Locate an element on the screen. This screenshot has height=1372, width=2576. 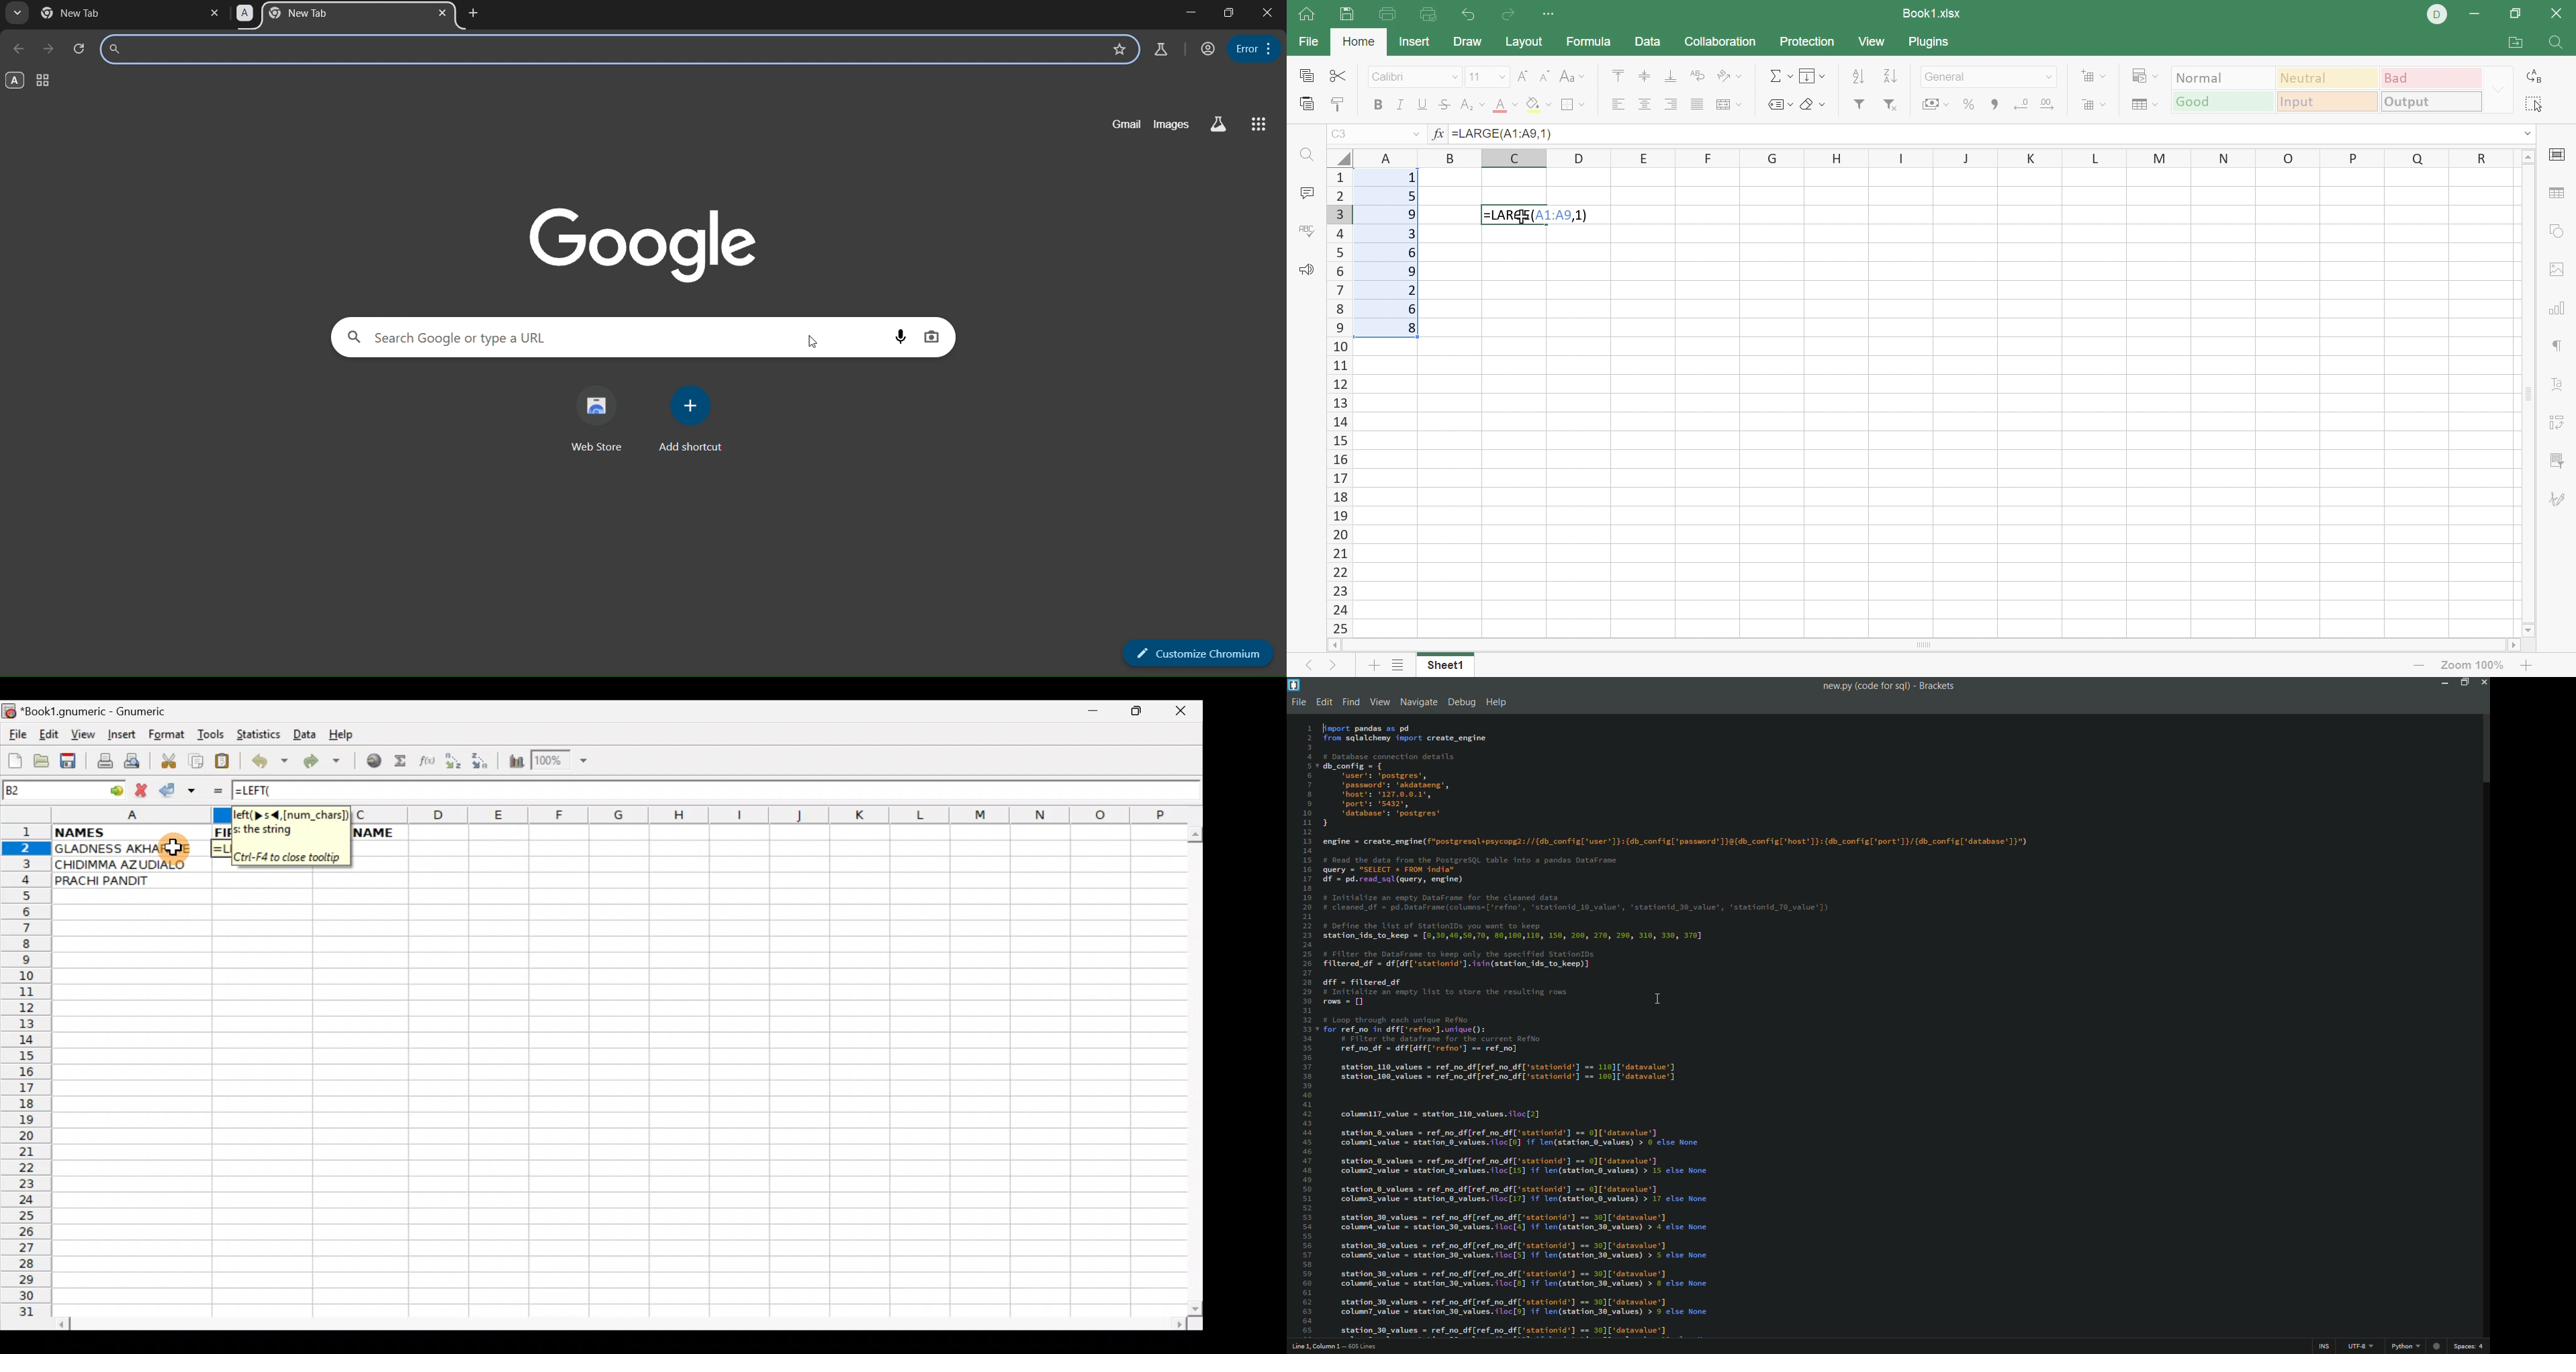
chart settings is located at coordinates (2558, 310).